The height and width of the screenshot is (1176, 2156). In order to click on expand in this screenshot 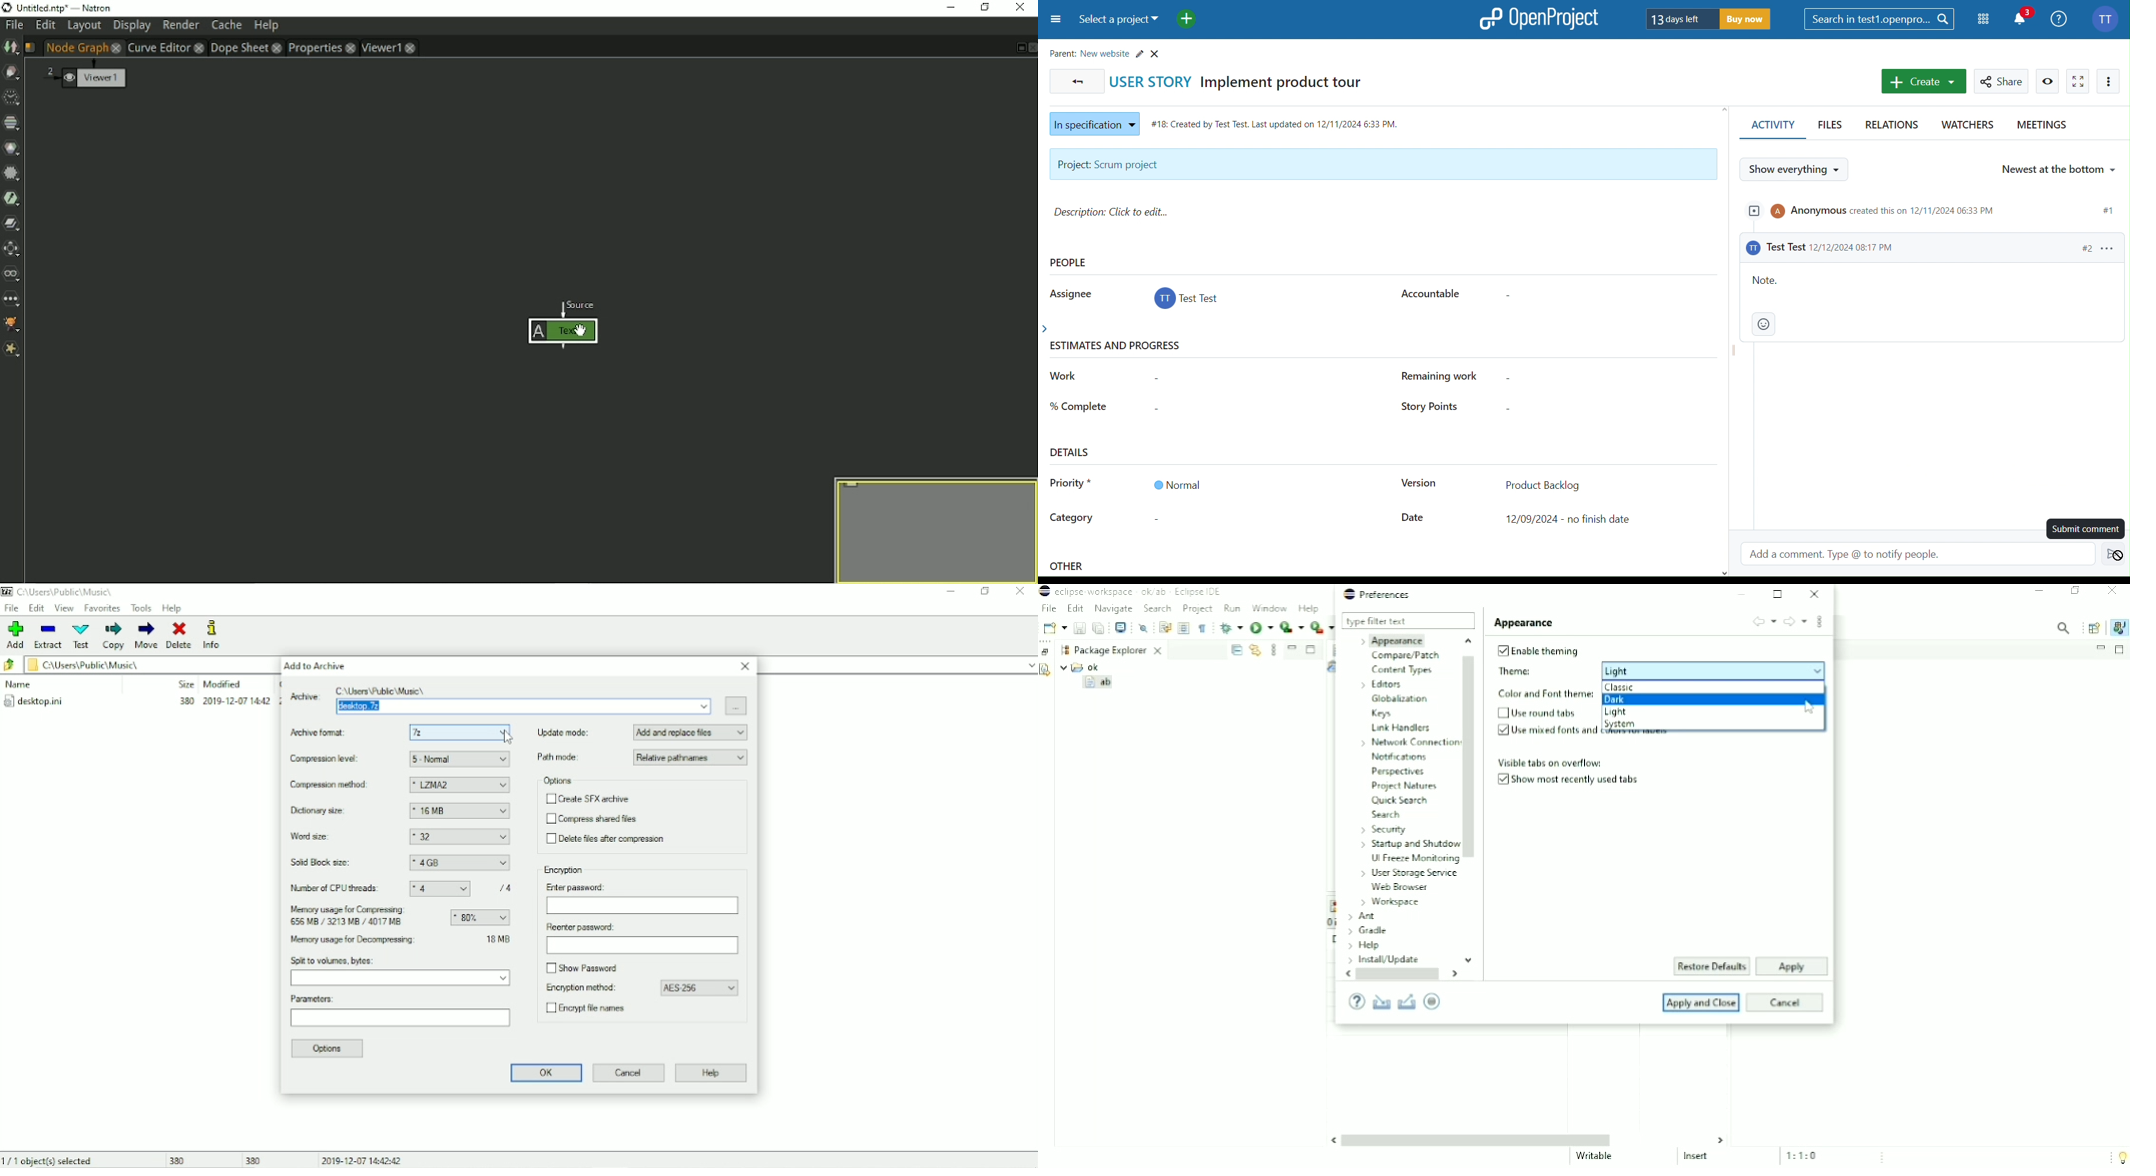, I will do `click(1031, 666)`.